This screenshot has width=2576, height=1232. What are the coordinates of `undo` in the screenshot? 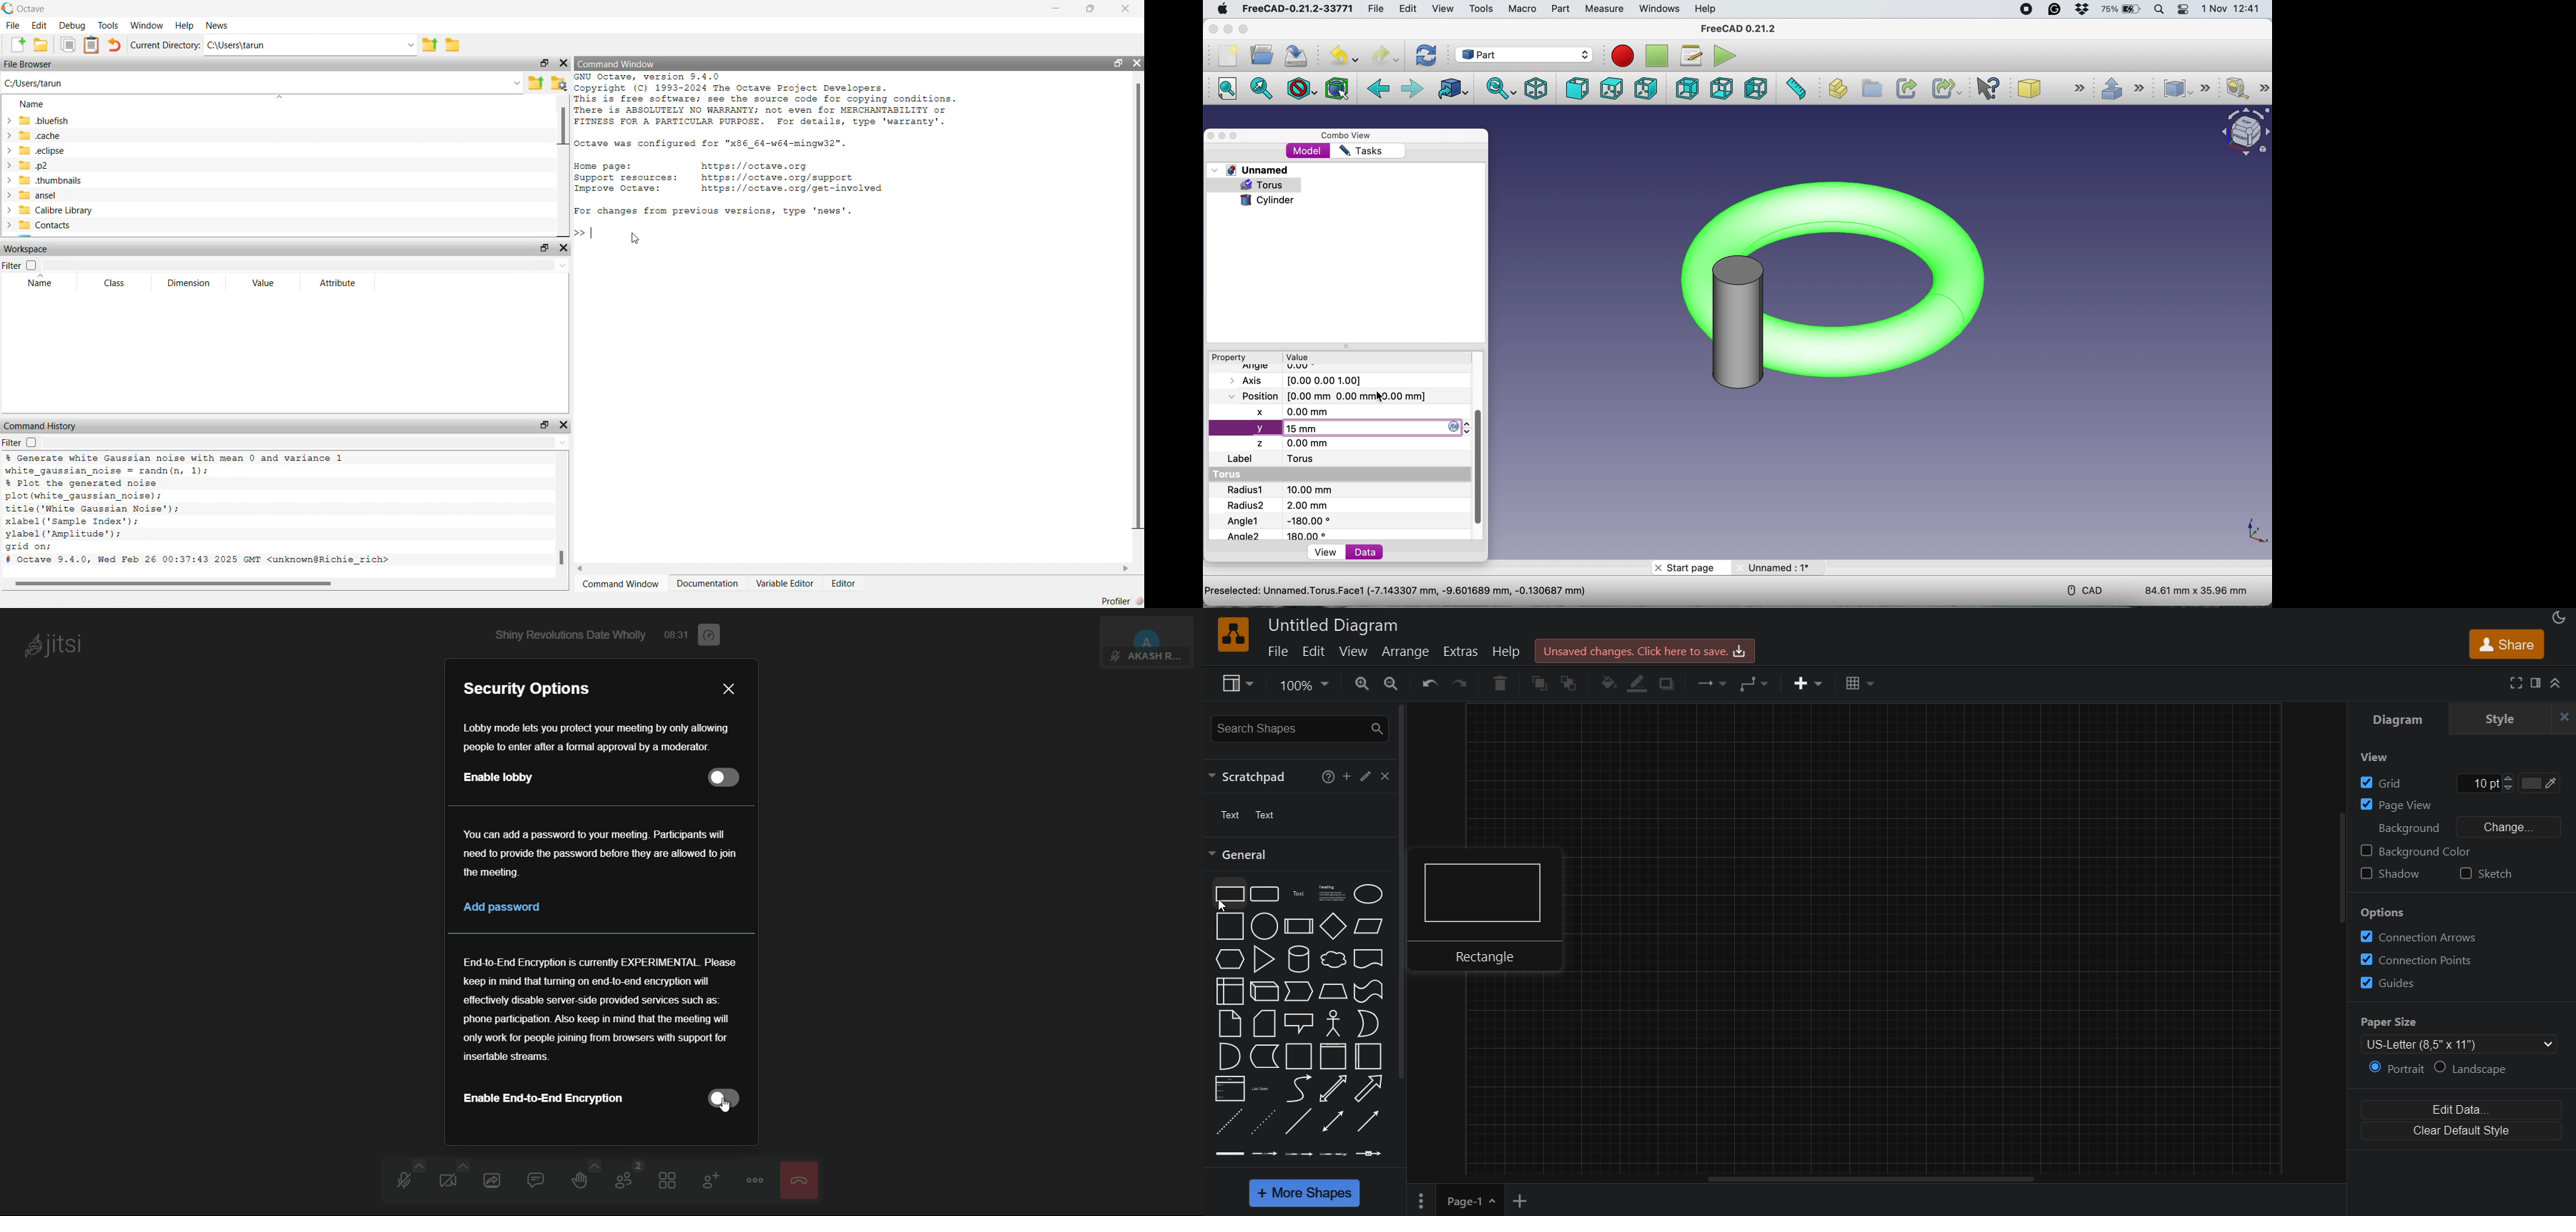 It's located at (114, 45).